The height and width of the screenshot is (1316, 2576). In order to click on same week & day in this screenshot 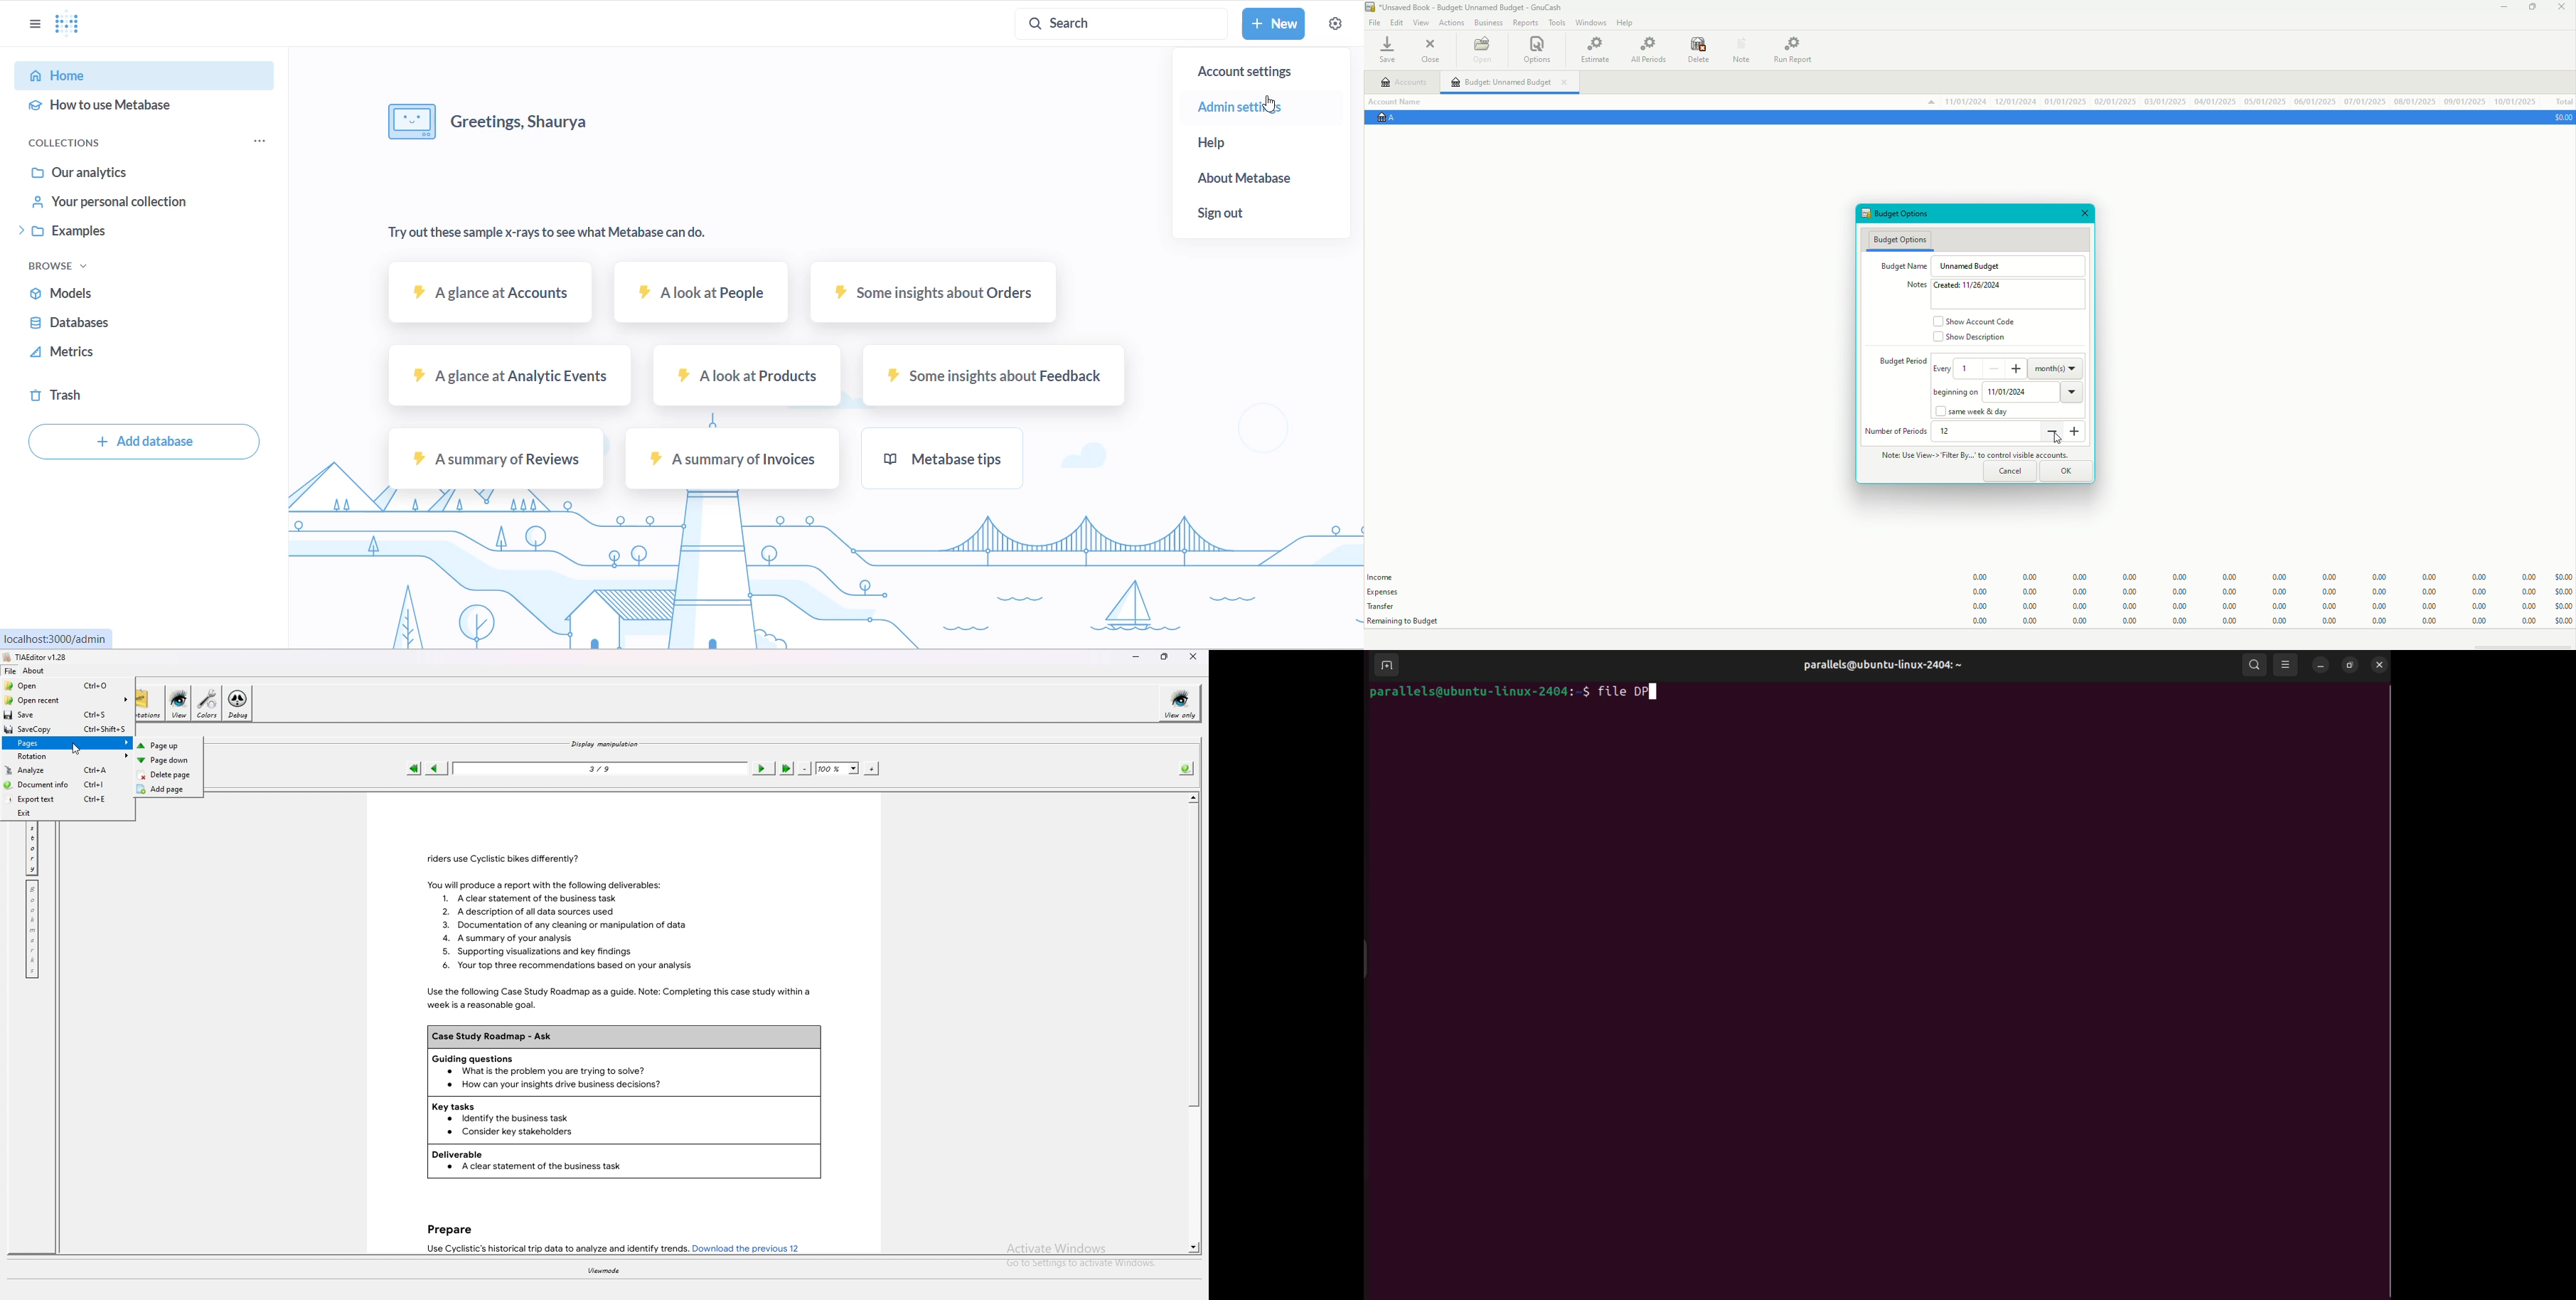, I will do `click(1977, 412)`.